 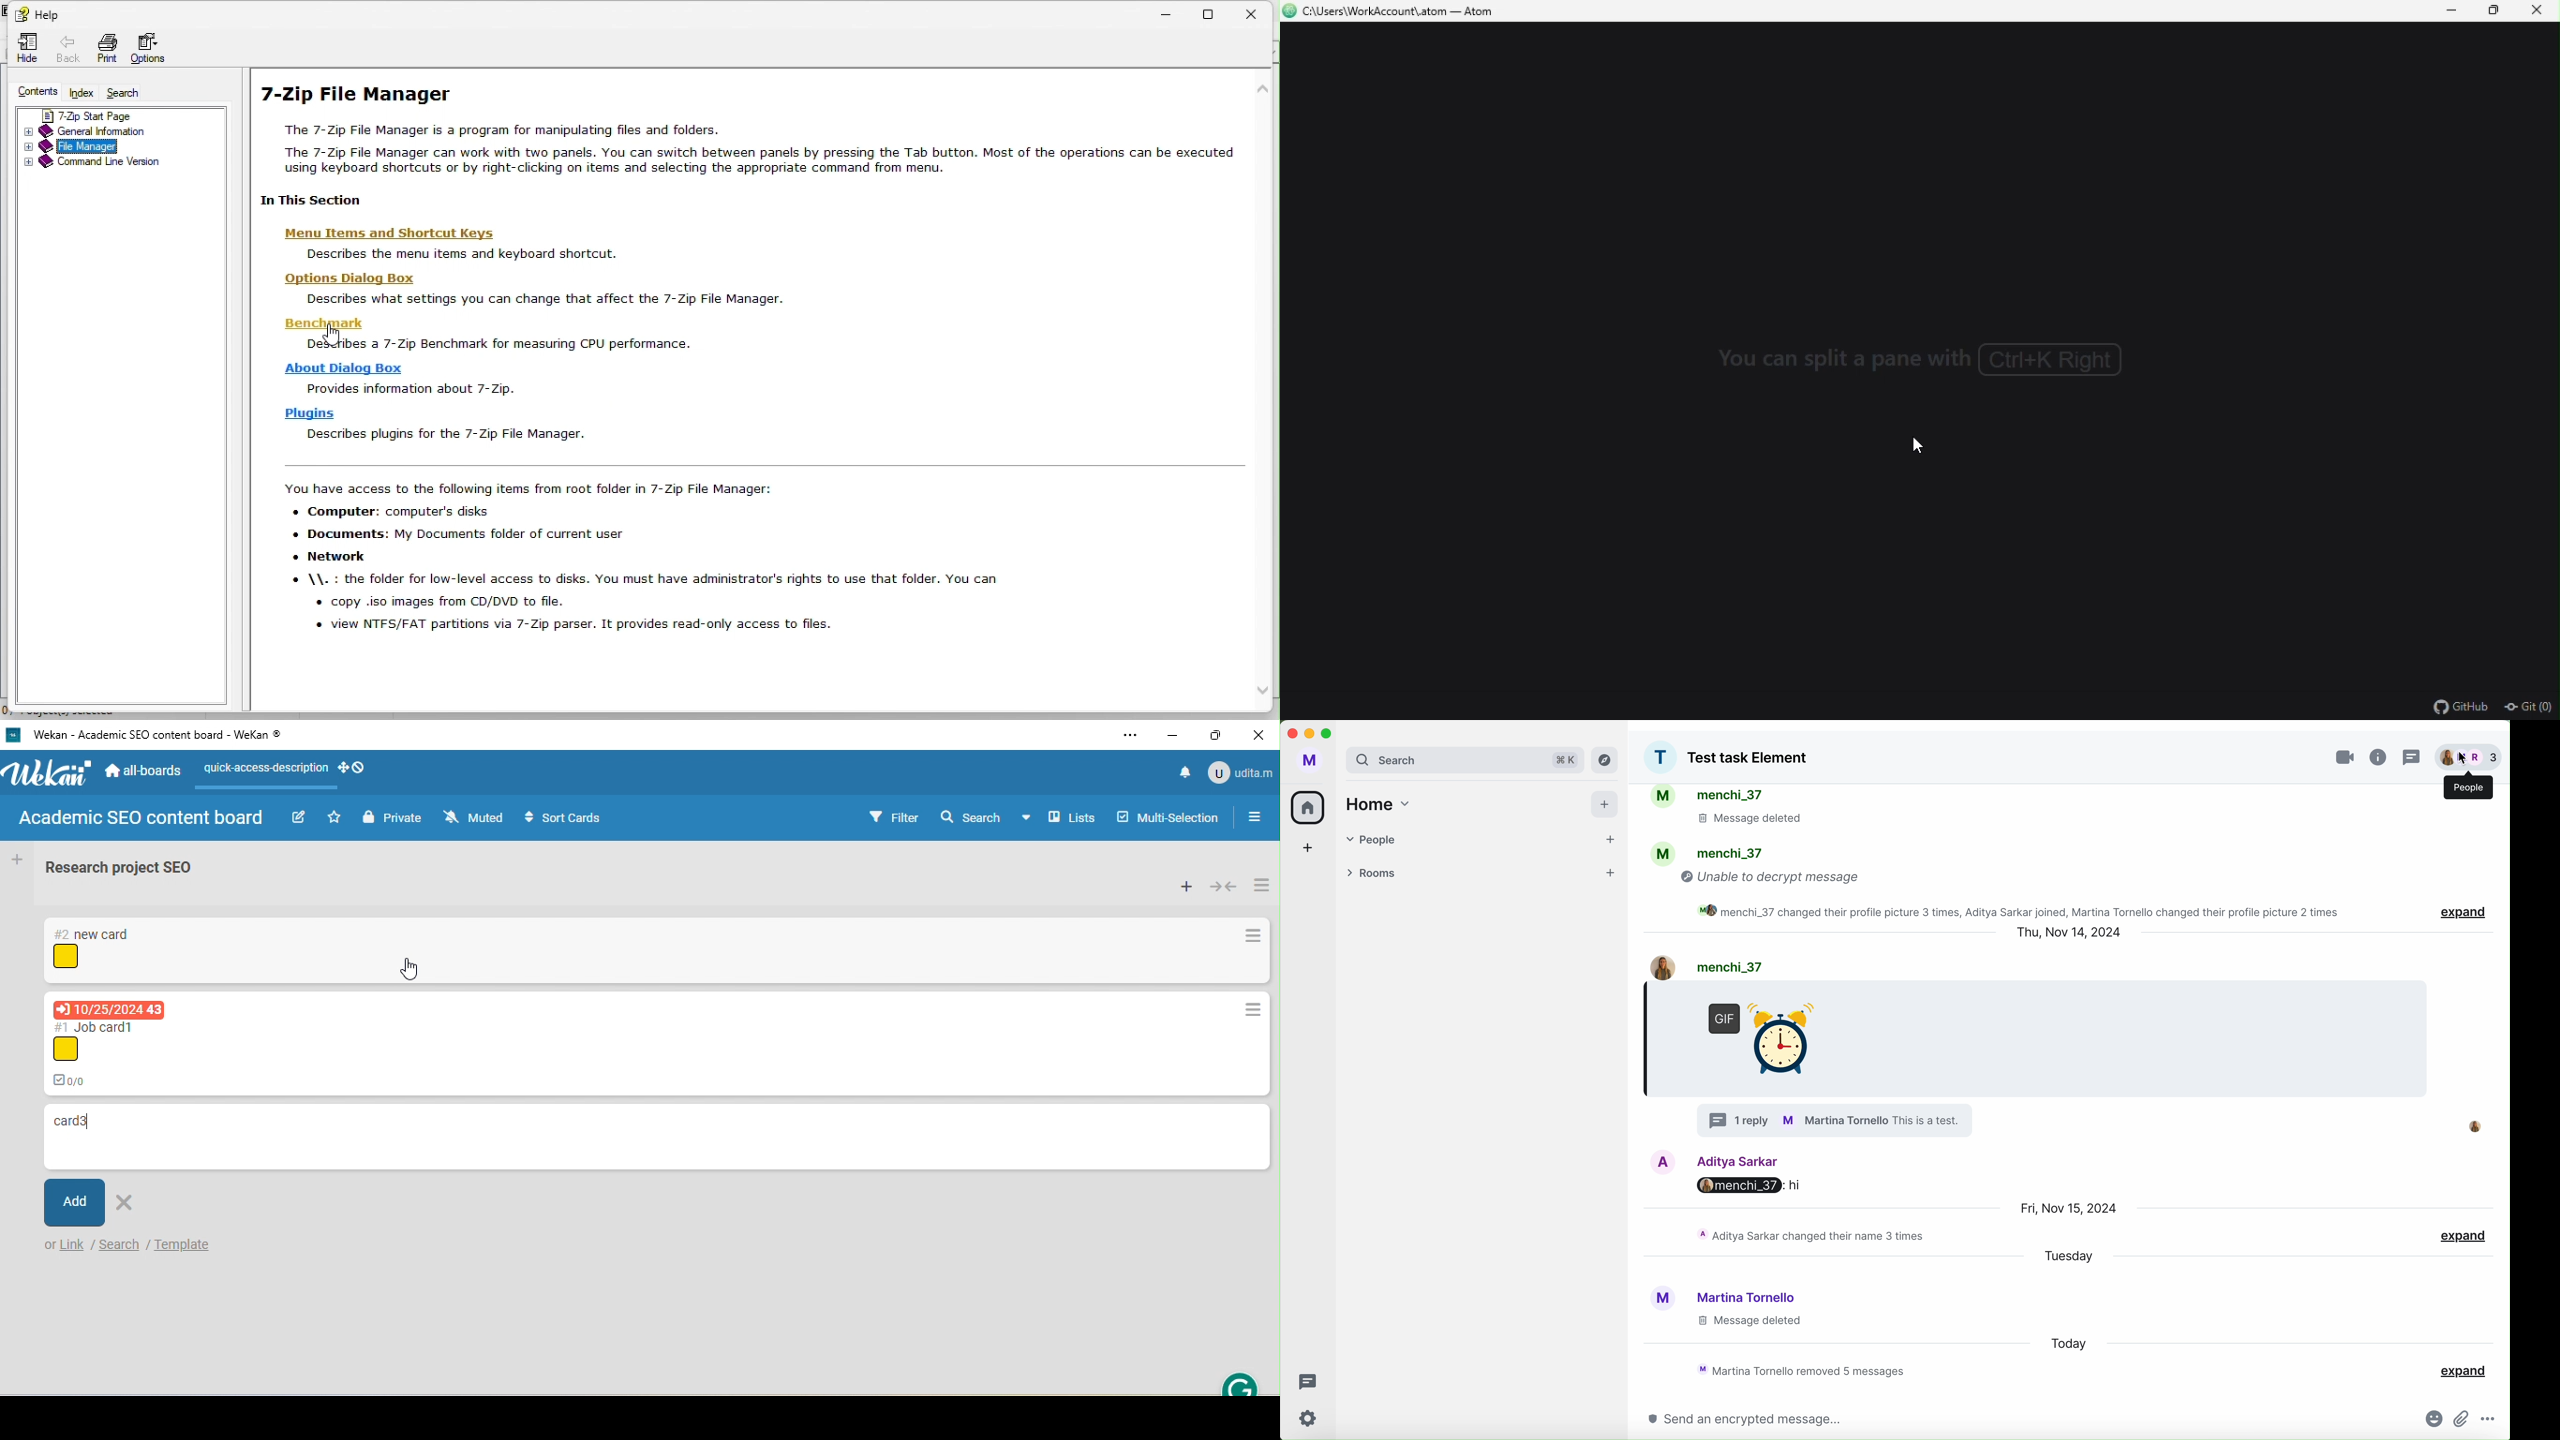 What do you see at coordinates (1310, 760) in the screenshot?
I see `user profile` at bounding box center [1310, 760].